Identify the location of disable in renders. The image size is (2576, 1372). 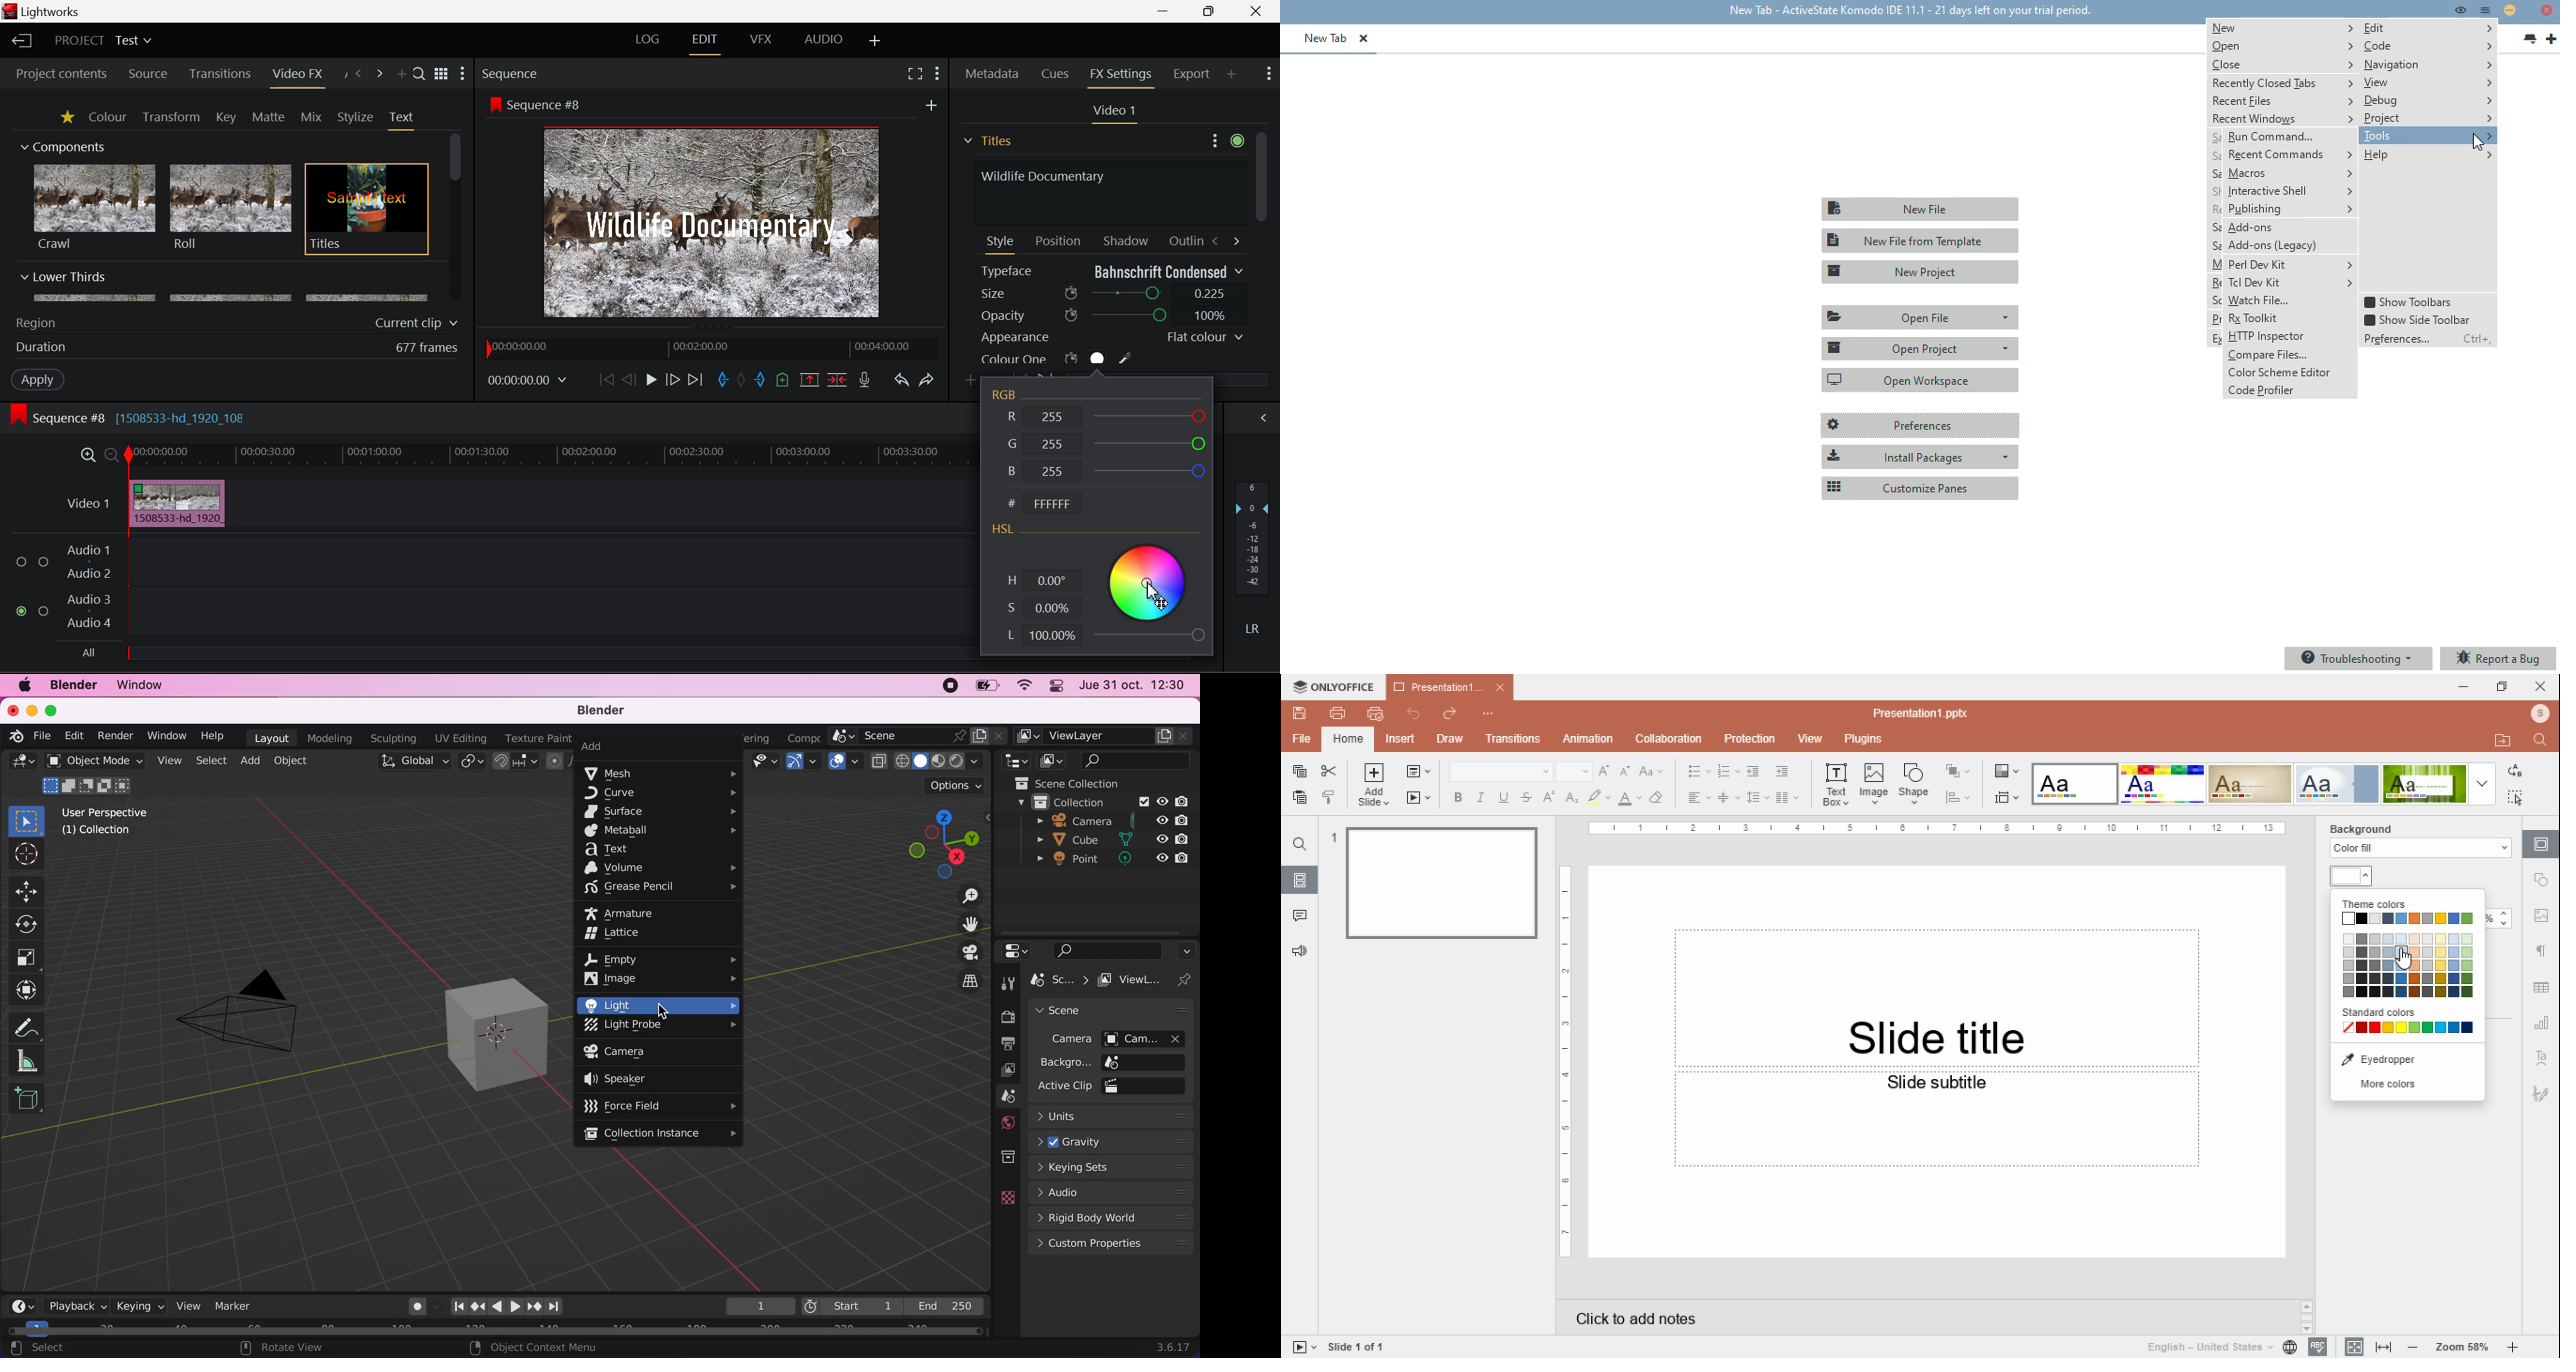
(1182, 839).